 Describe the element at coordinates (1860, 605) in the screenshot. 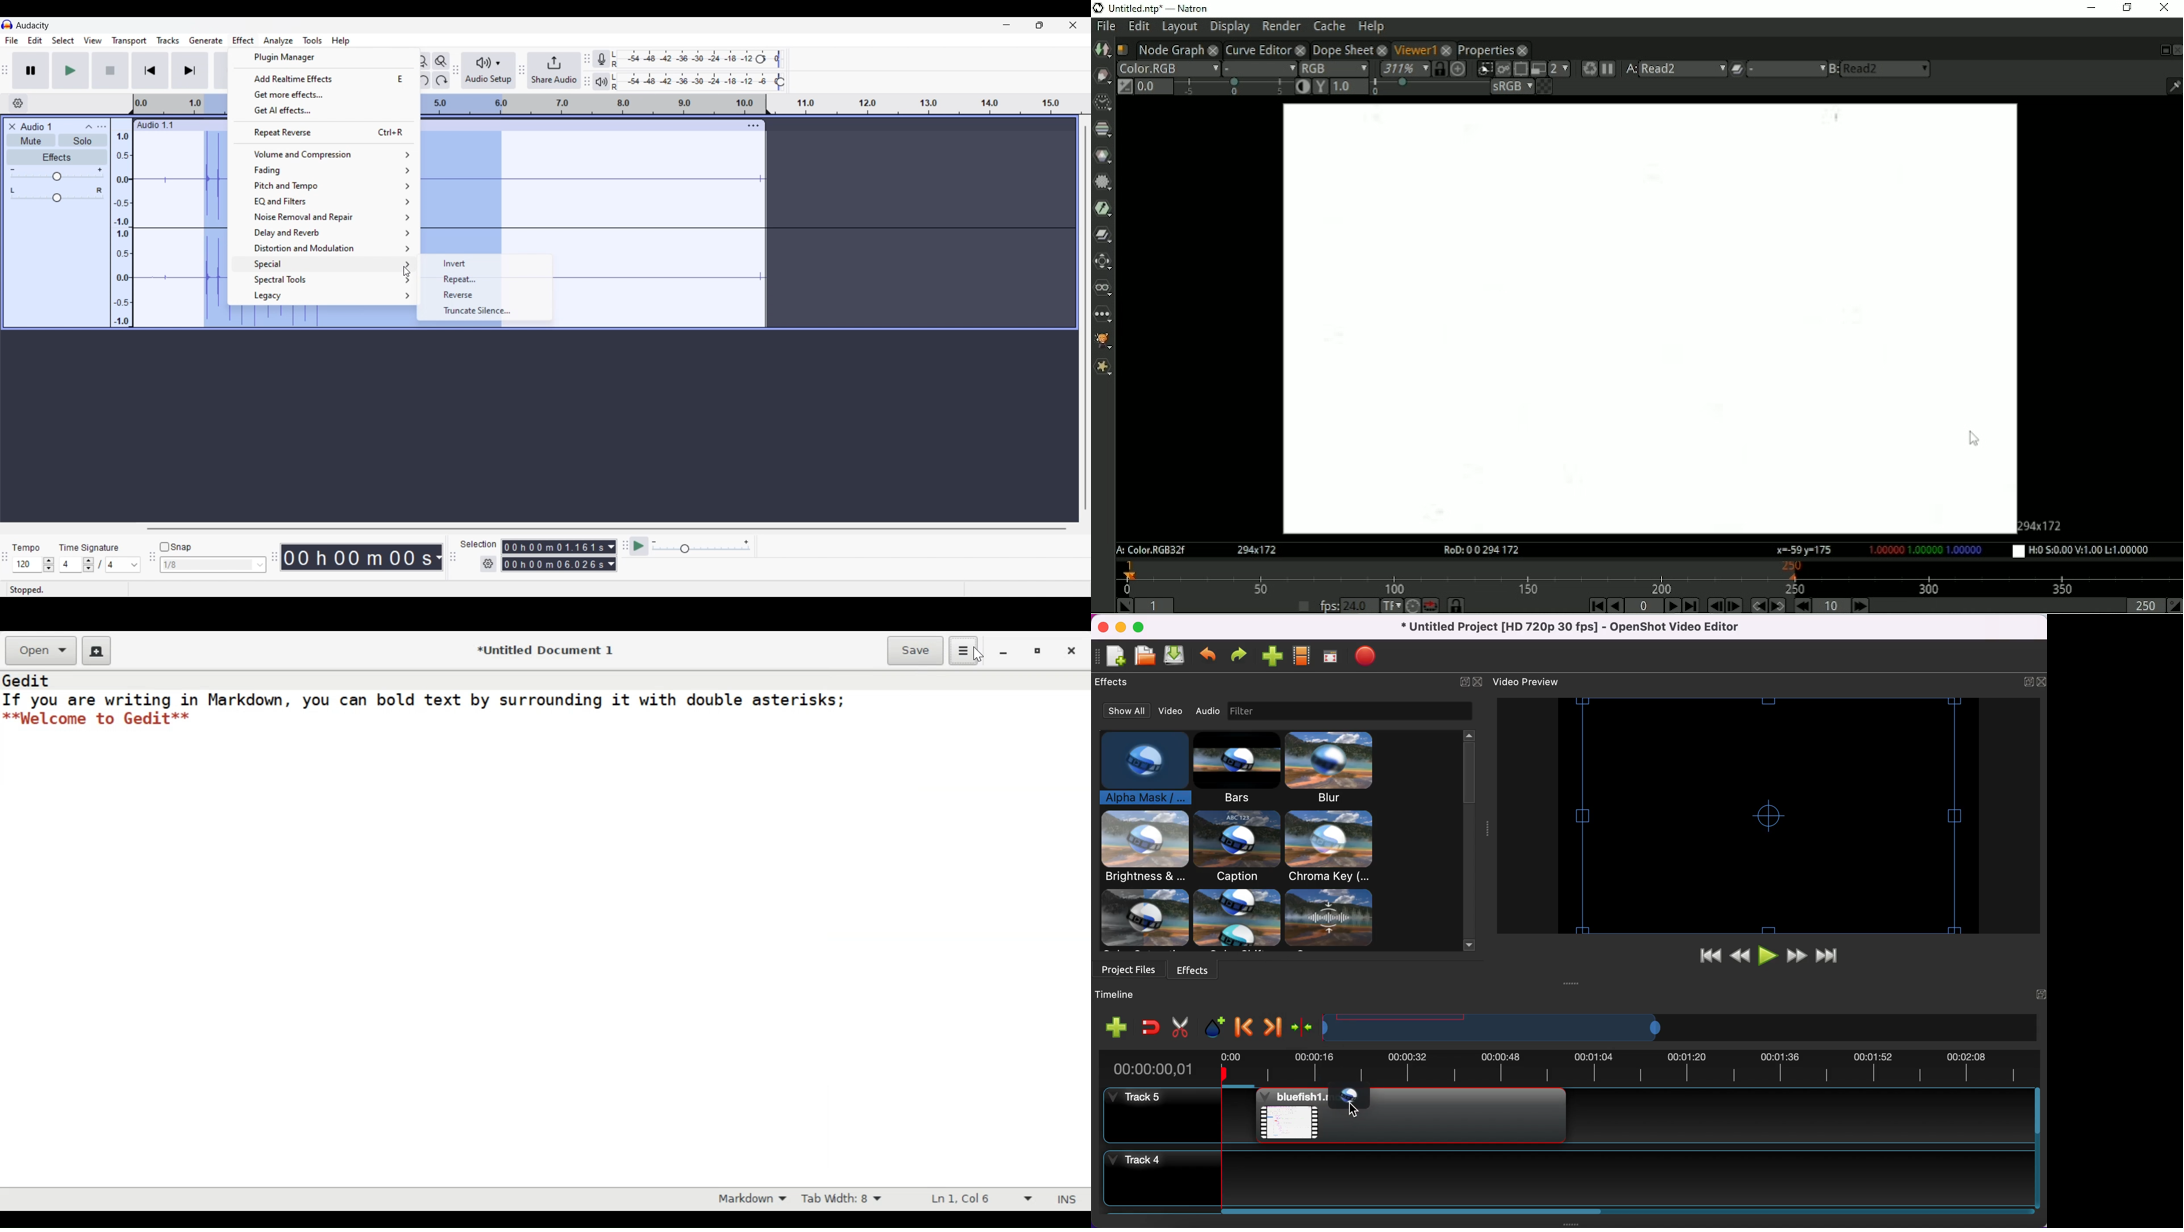

I see `Next Increment` at that location.